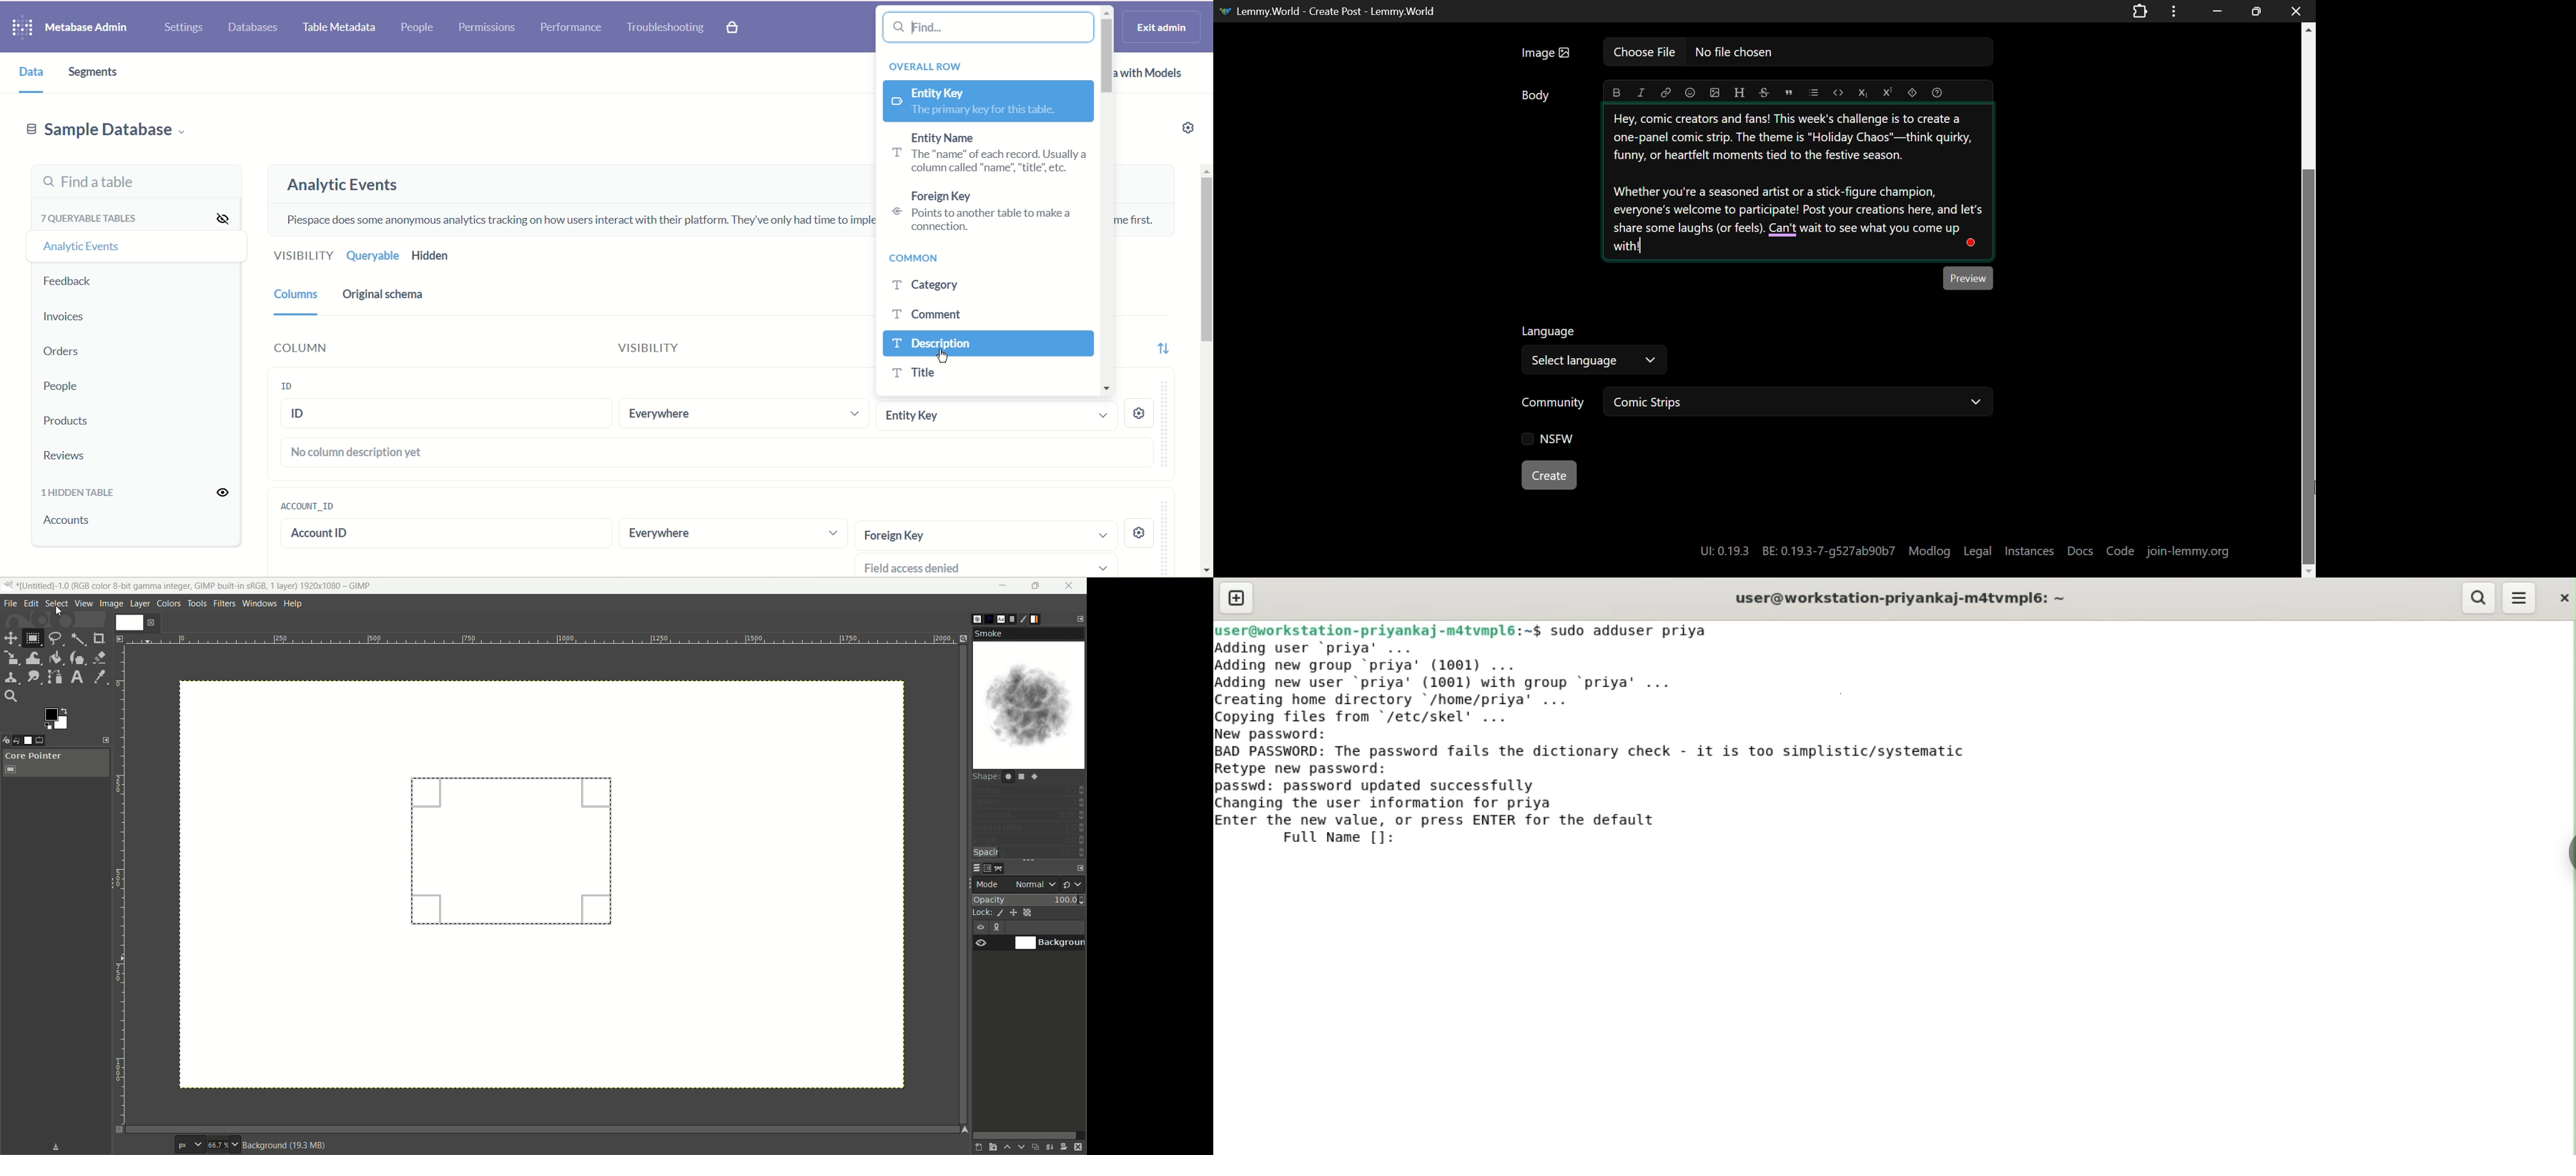 Image resolution: width=2576 pixels, height=1176 pixels. Describe the element at coordinates (1940, 92) in the screenshot. I see `Formatting Help` at that location.